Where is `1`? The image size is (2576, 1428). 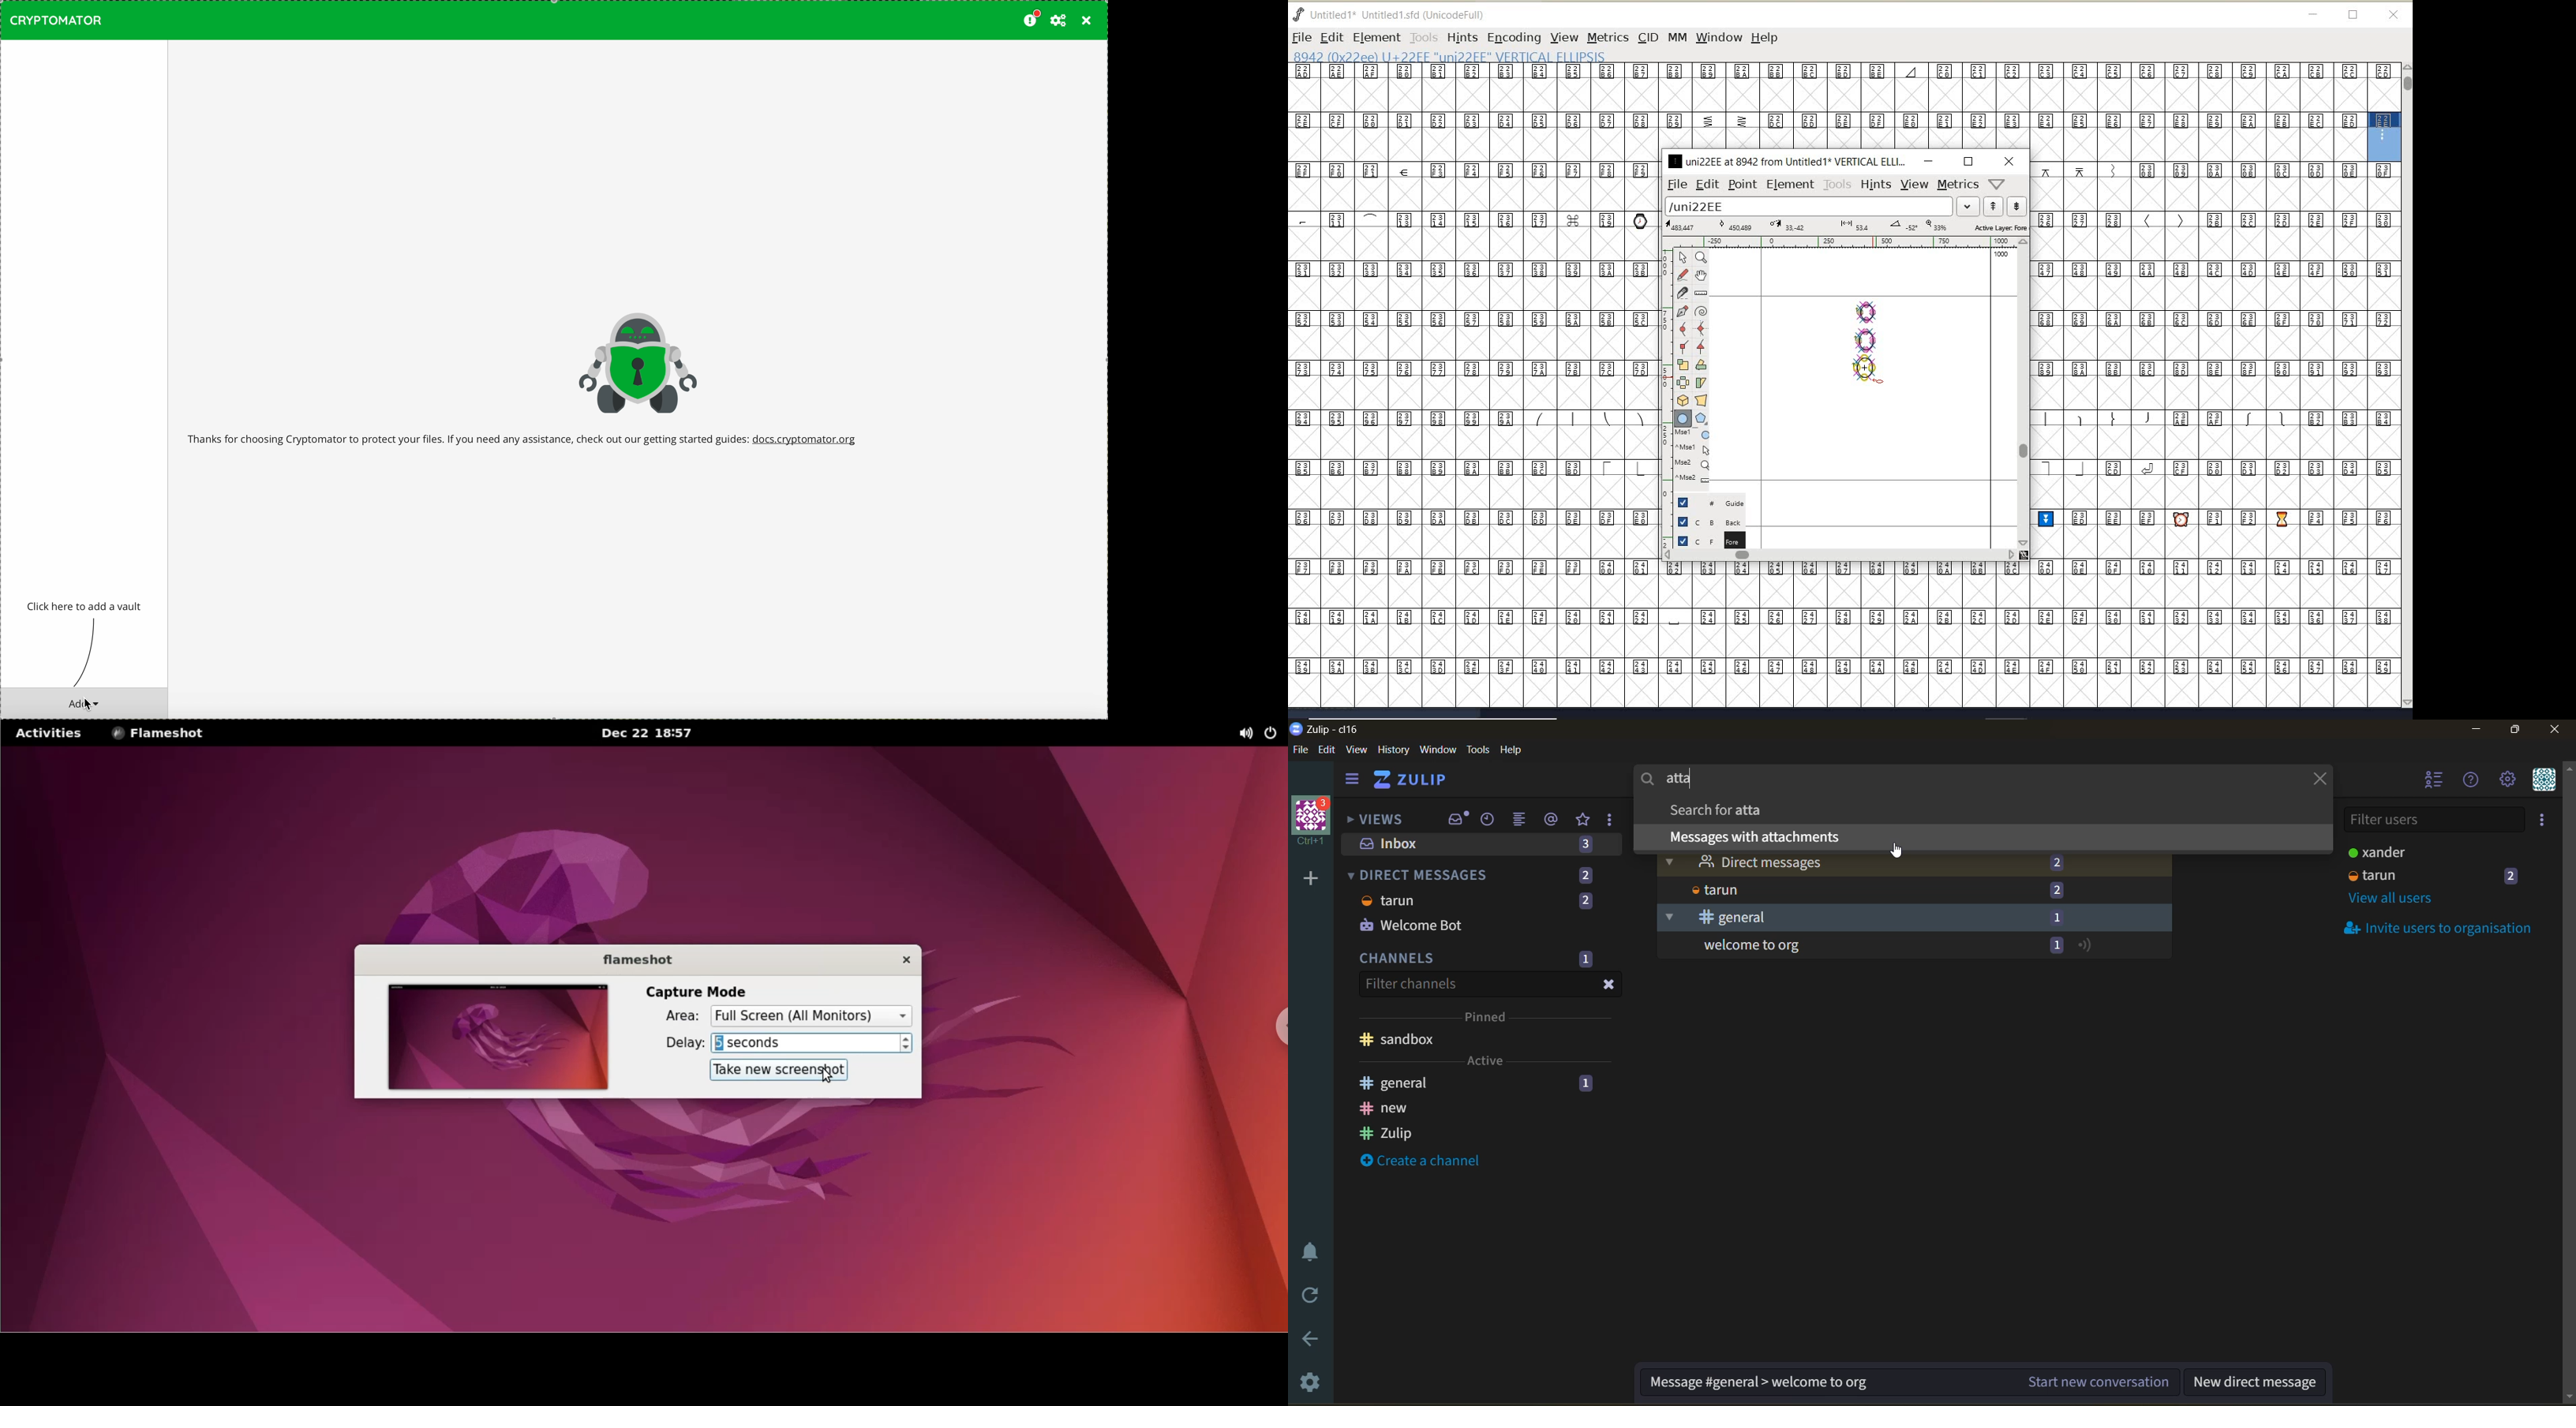
1 is located at coordinates (2057, 918).